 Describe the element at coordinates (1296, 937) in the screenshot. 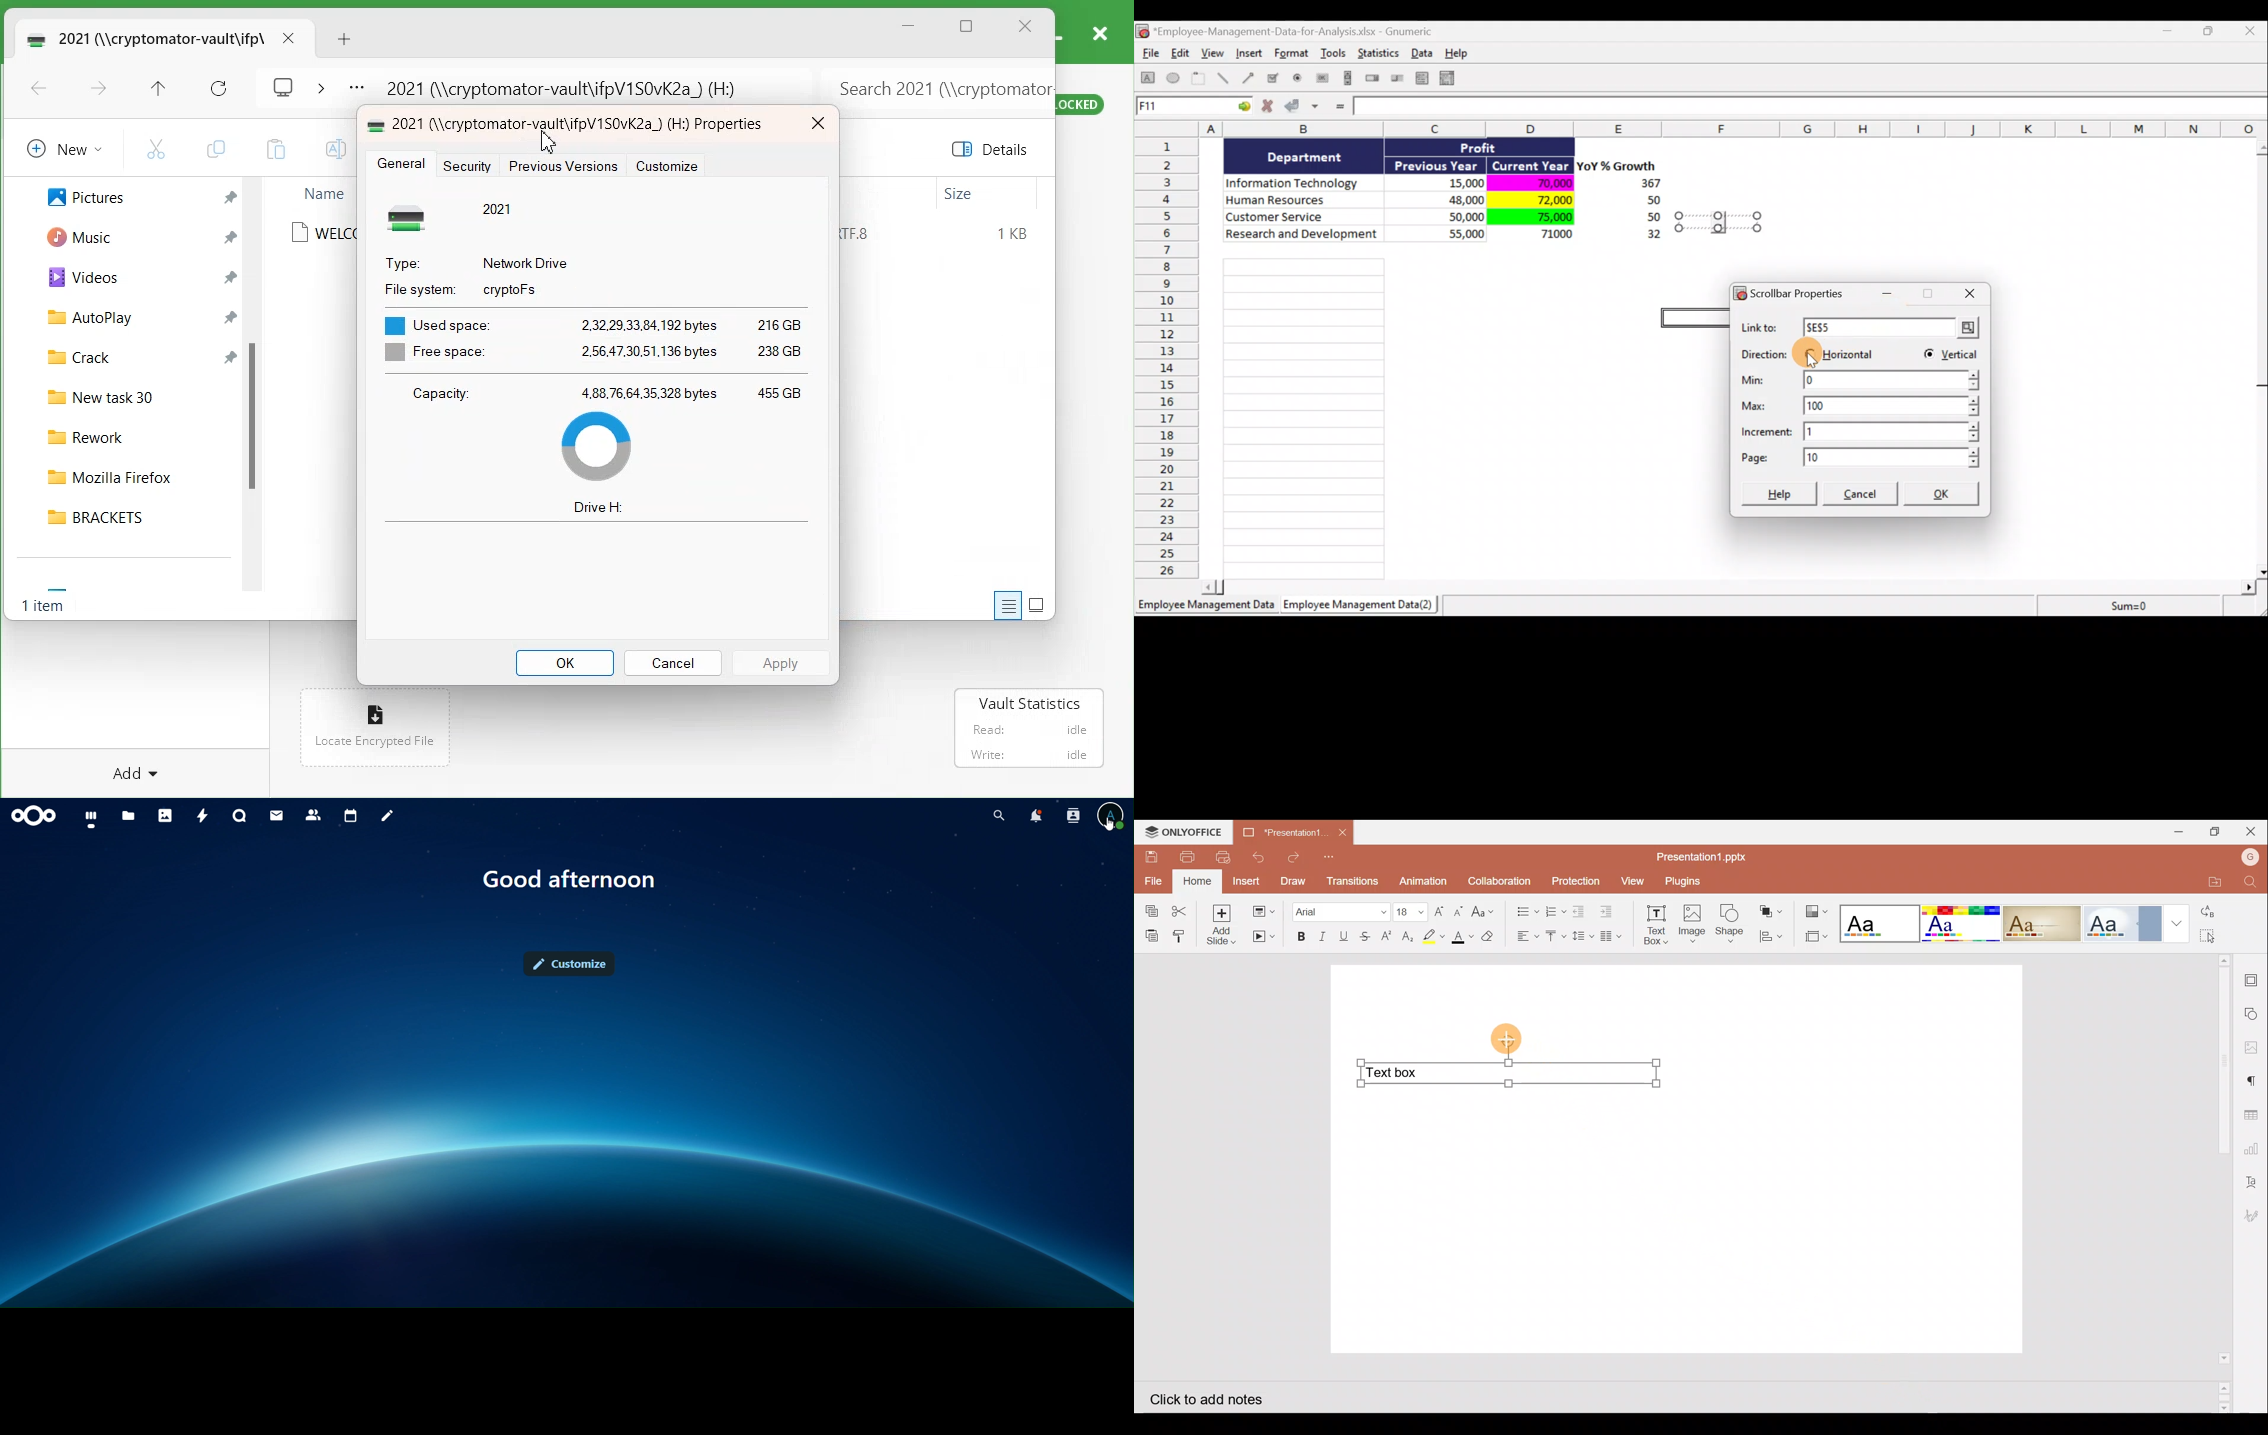

I see `Bold` at that location.